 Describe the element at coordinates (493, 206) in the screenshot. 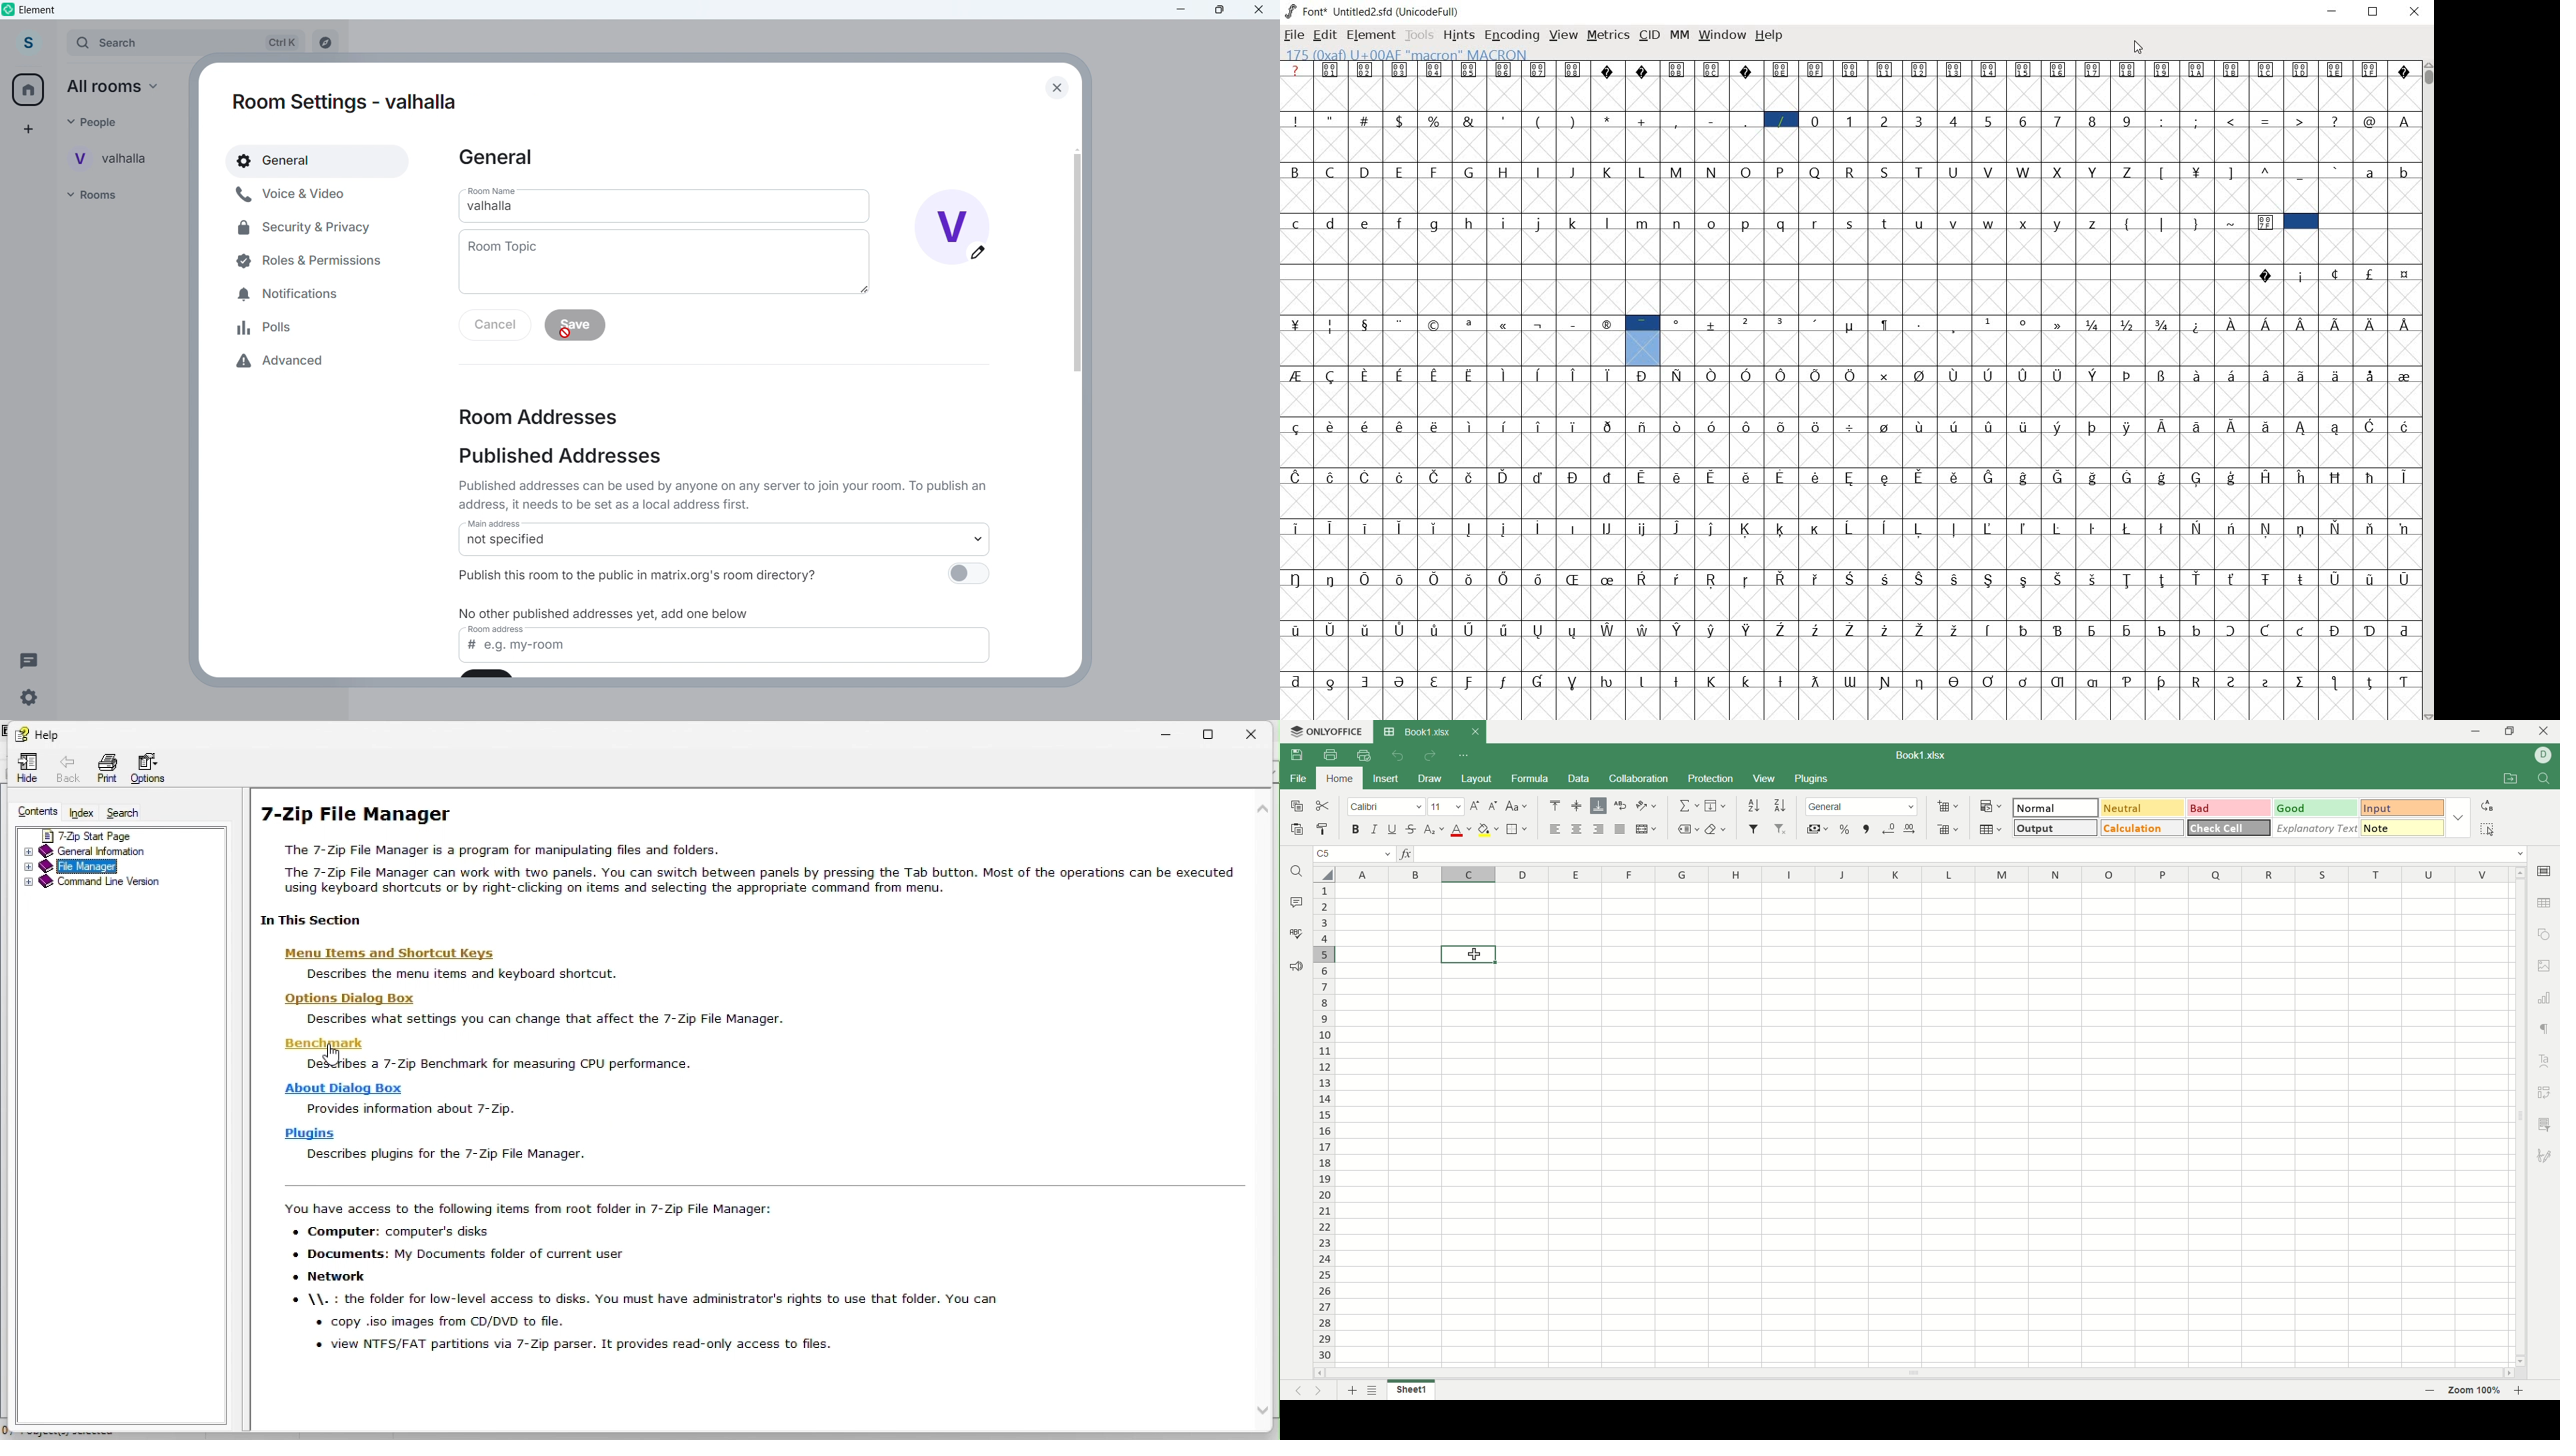

I see `Room name- valhalla` at that location.